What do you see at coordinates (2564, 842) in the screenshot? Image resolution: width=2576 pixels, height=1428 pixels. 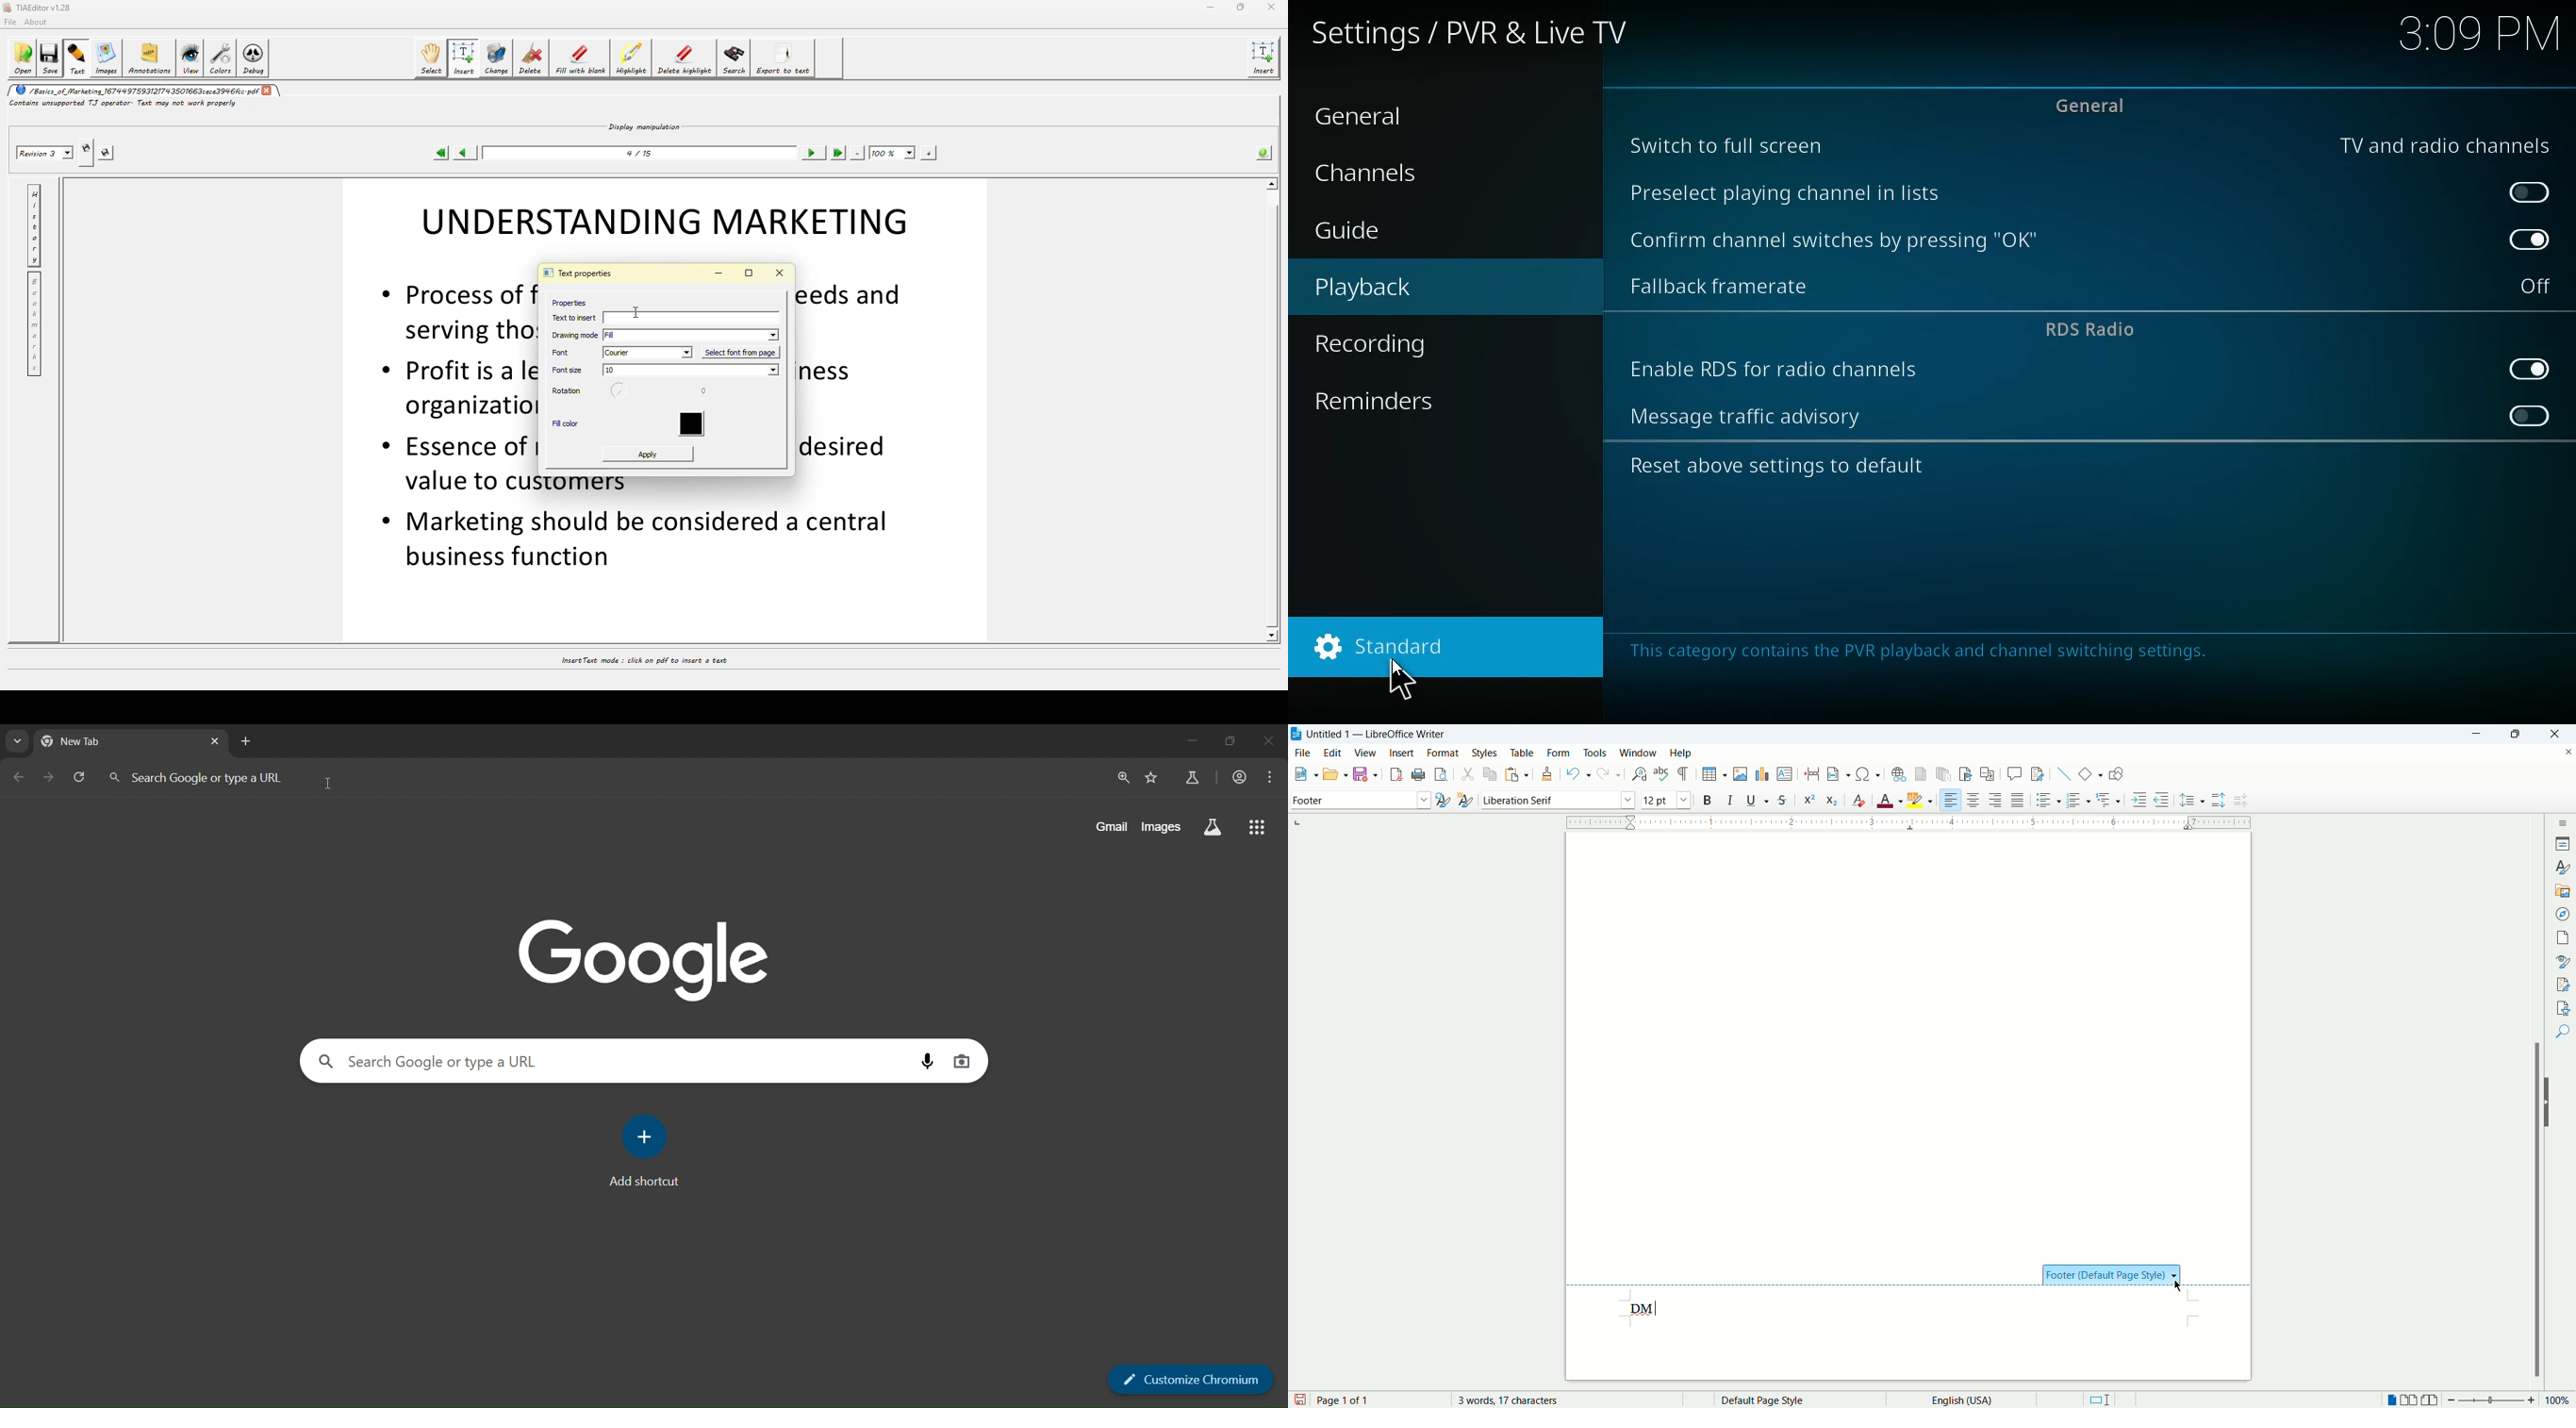 I see `properties` at bounding box center [2564, 842].